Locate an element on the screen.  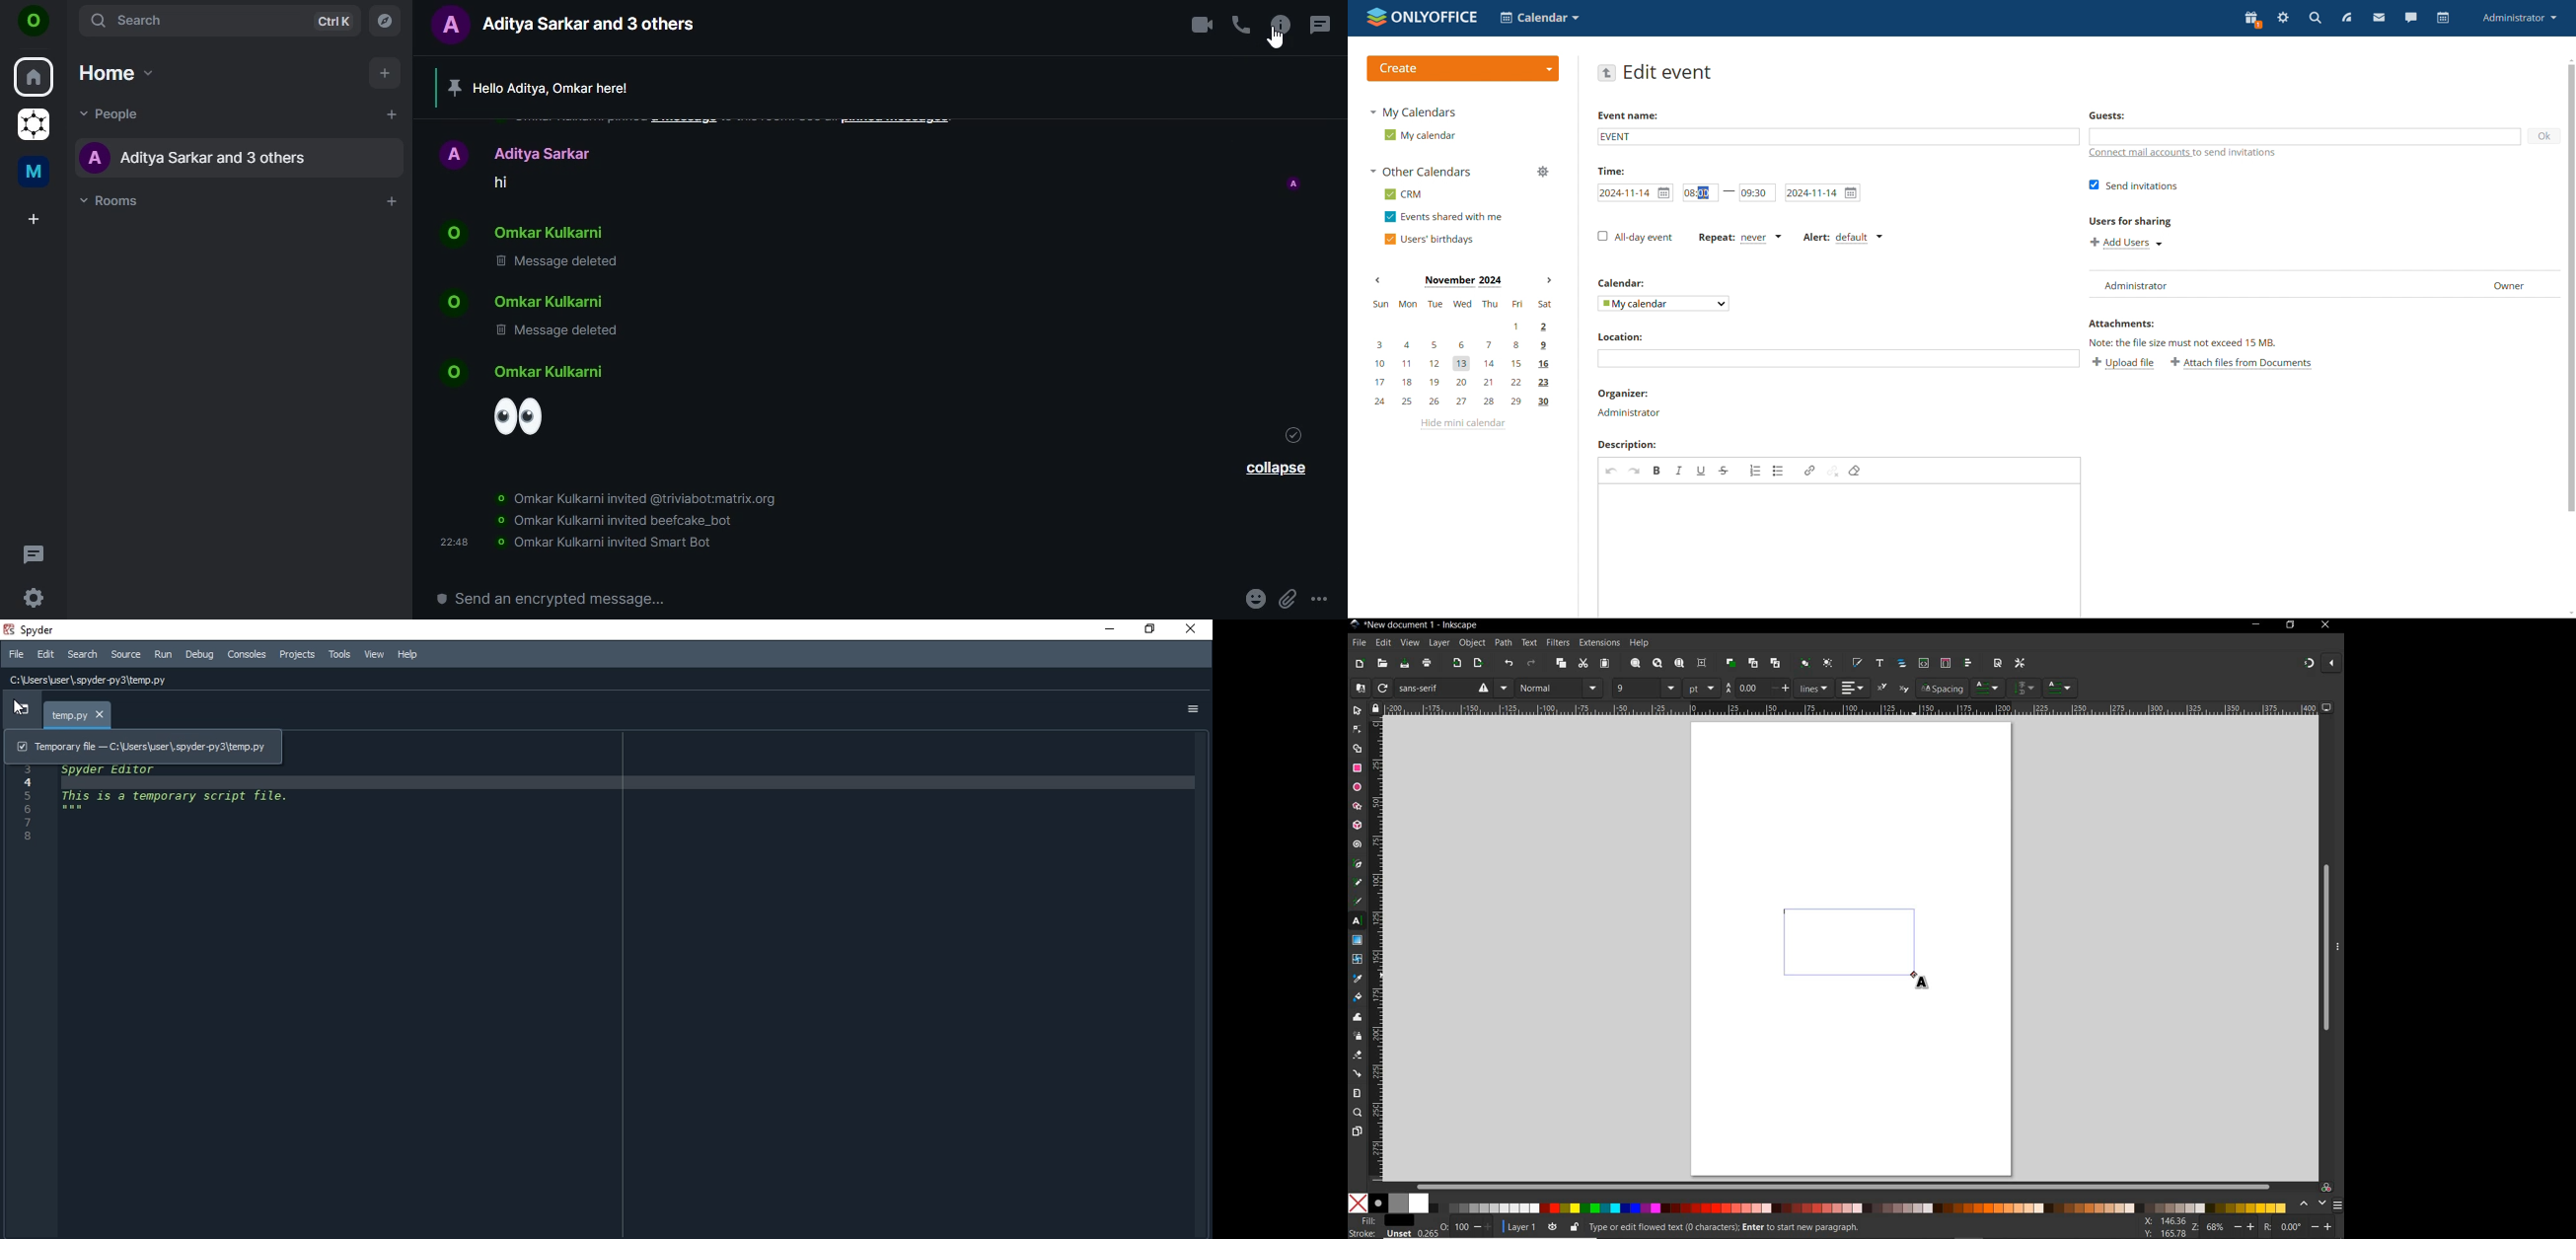
Spacing is located at coordinates (1942, 688).